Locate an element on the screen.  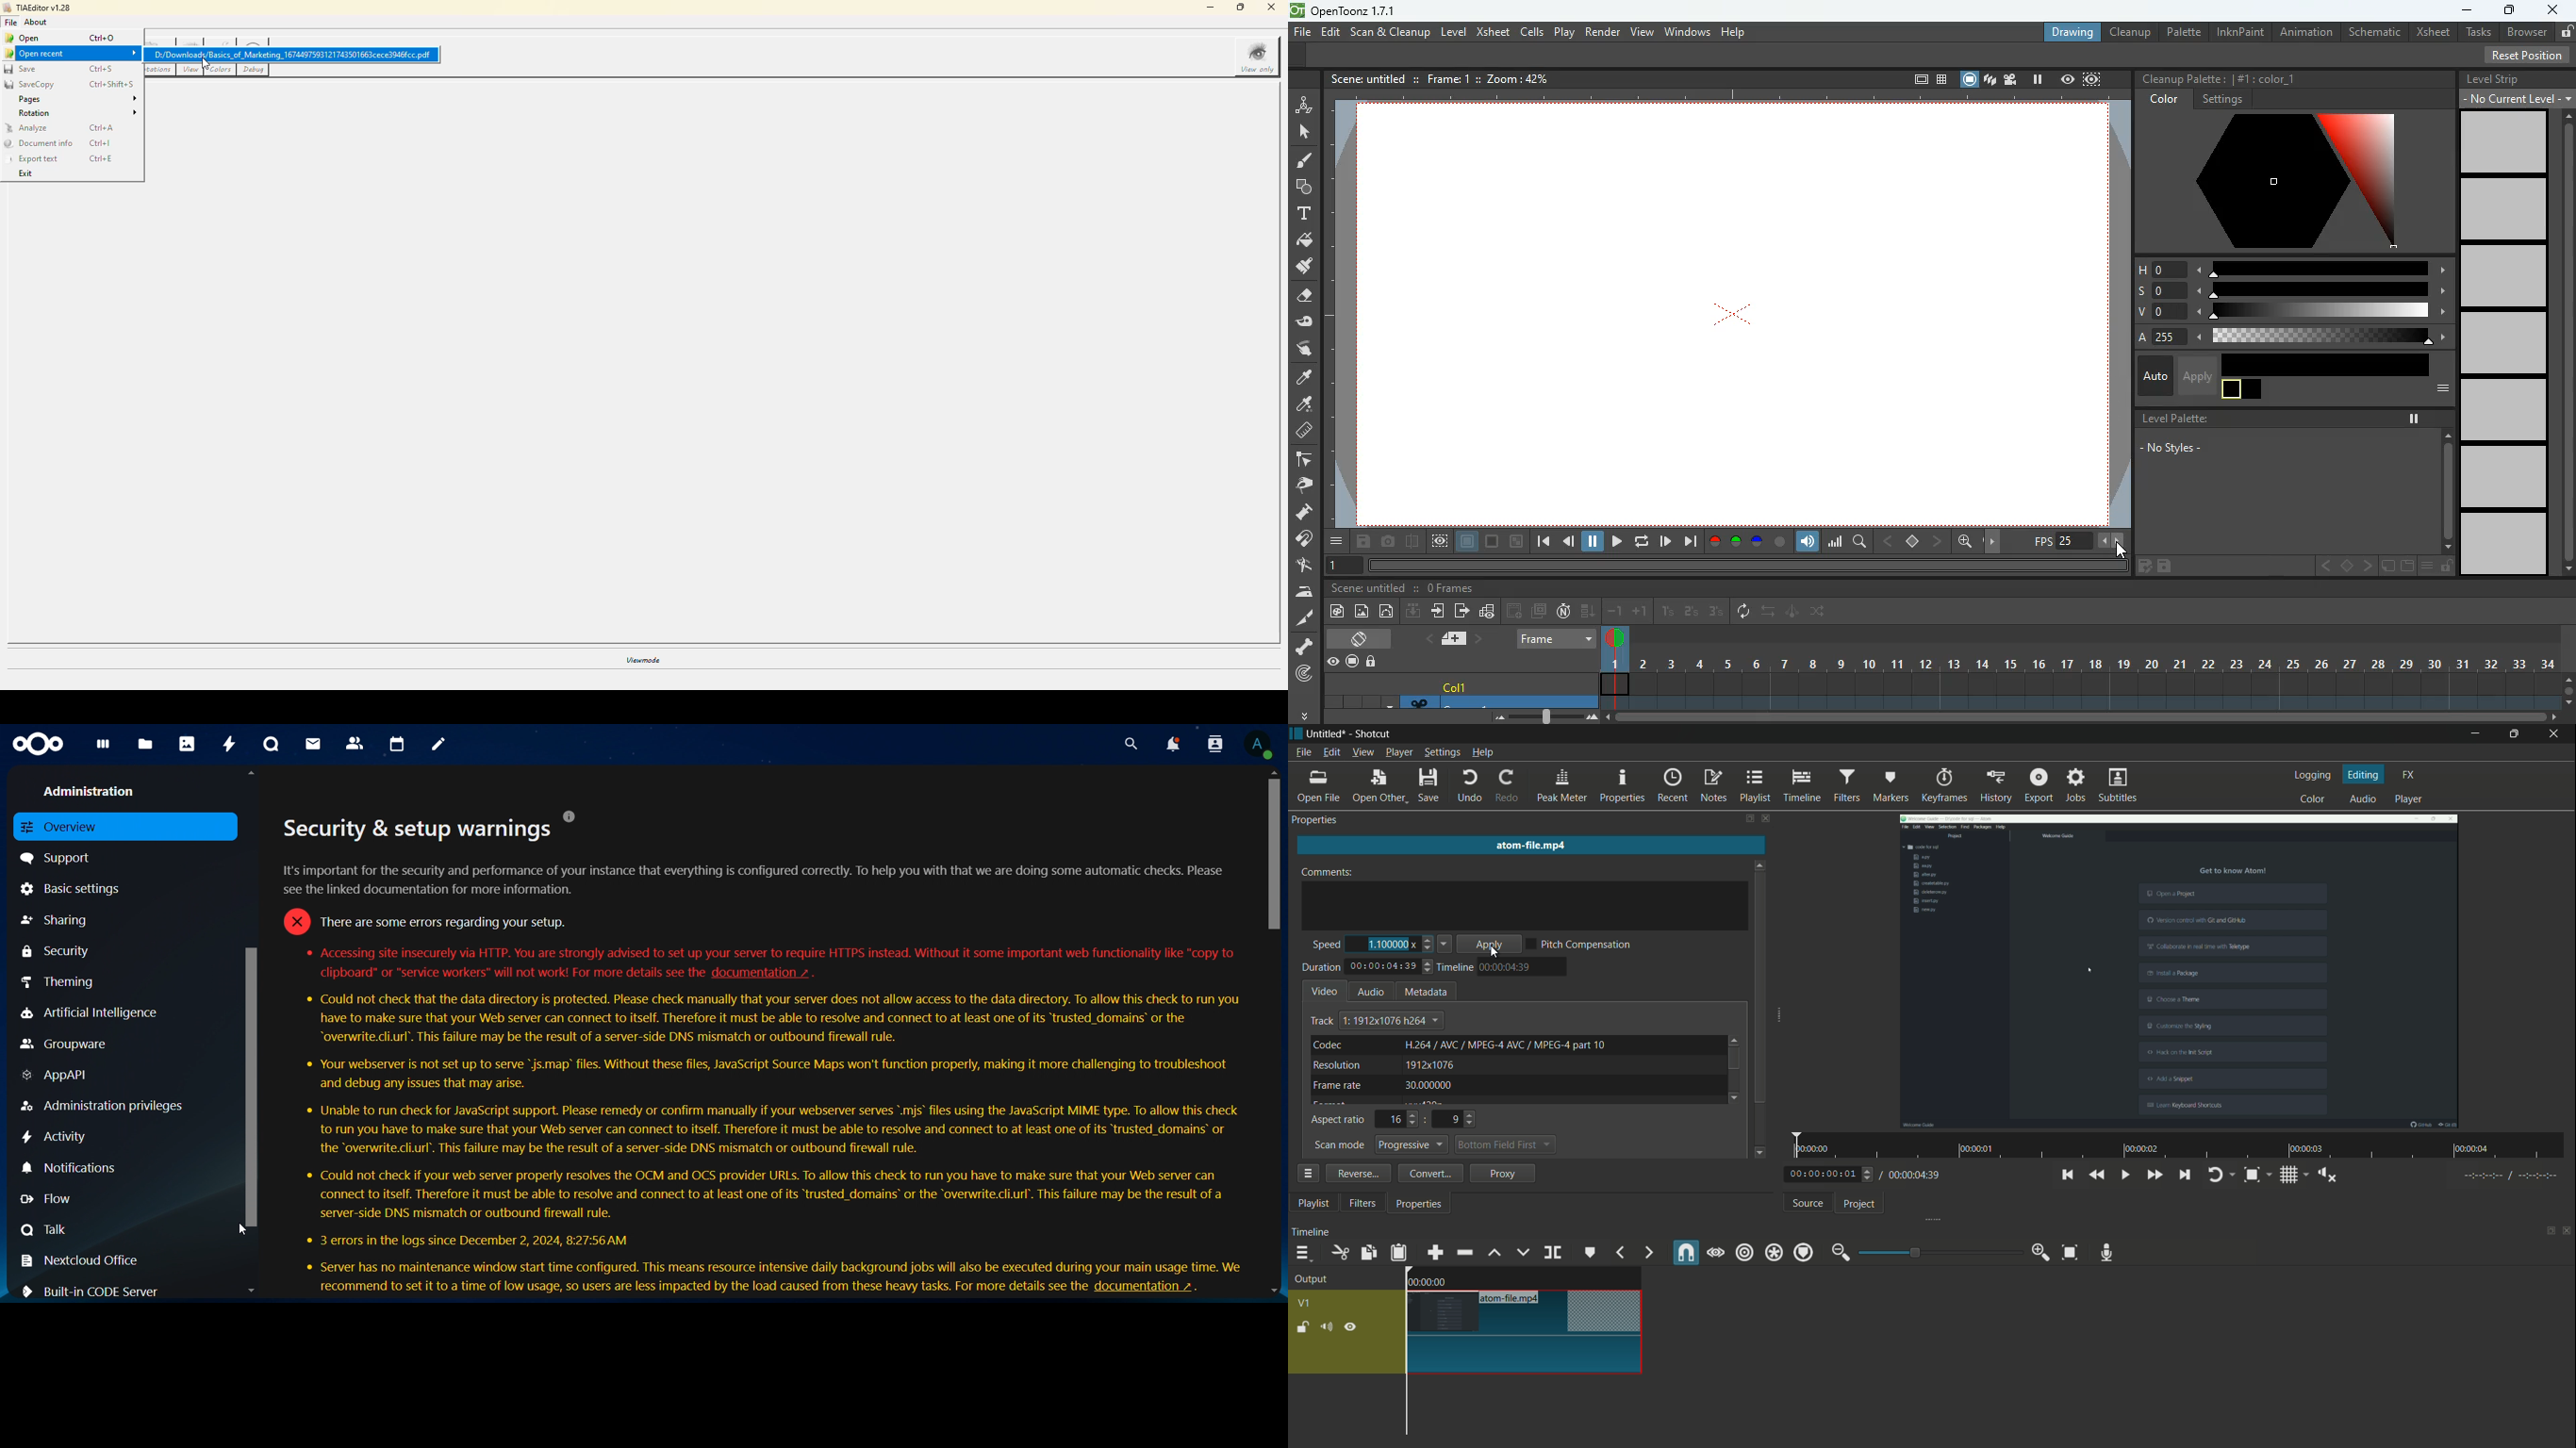
file menu is located at coordinates (1304, 752).